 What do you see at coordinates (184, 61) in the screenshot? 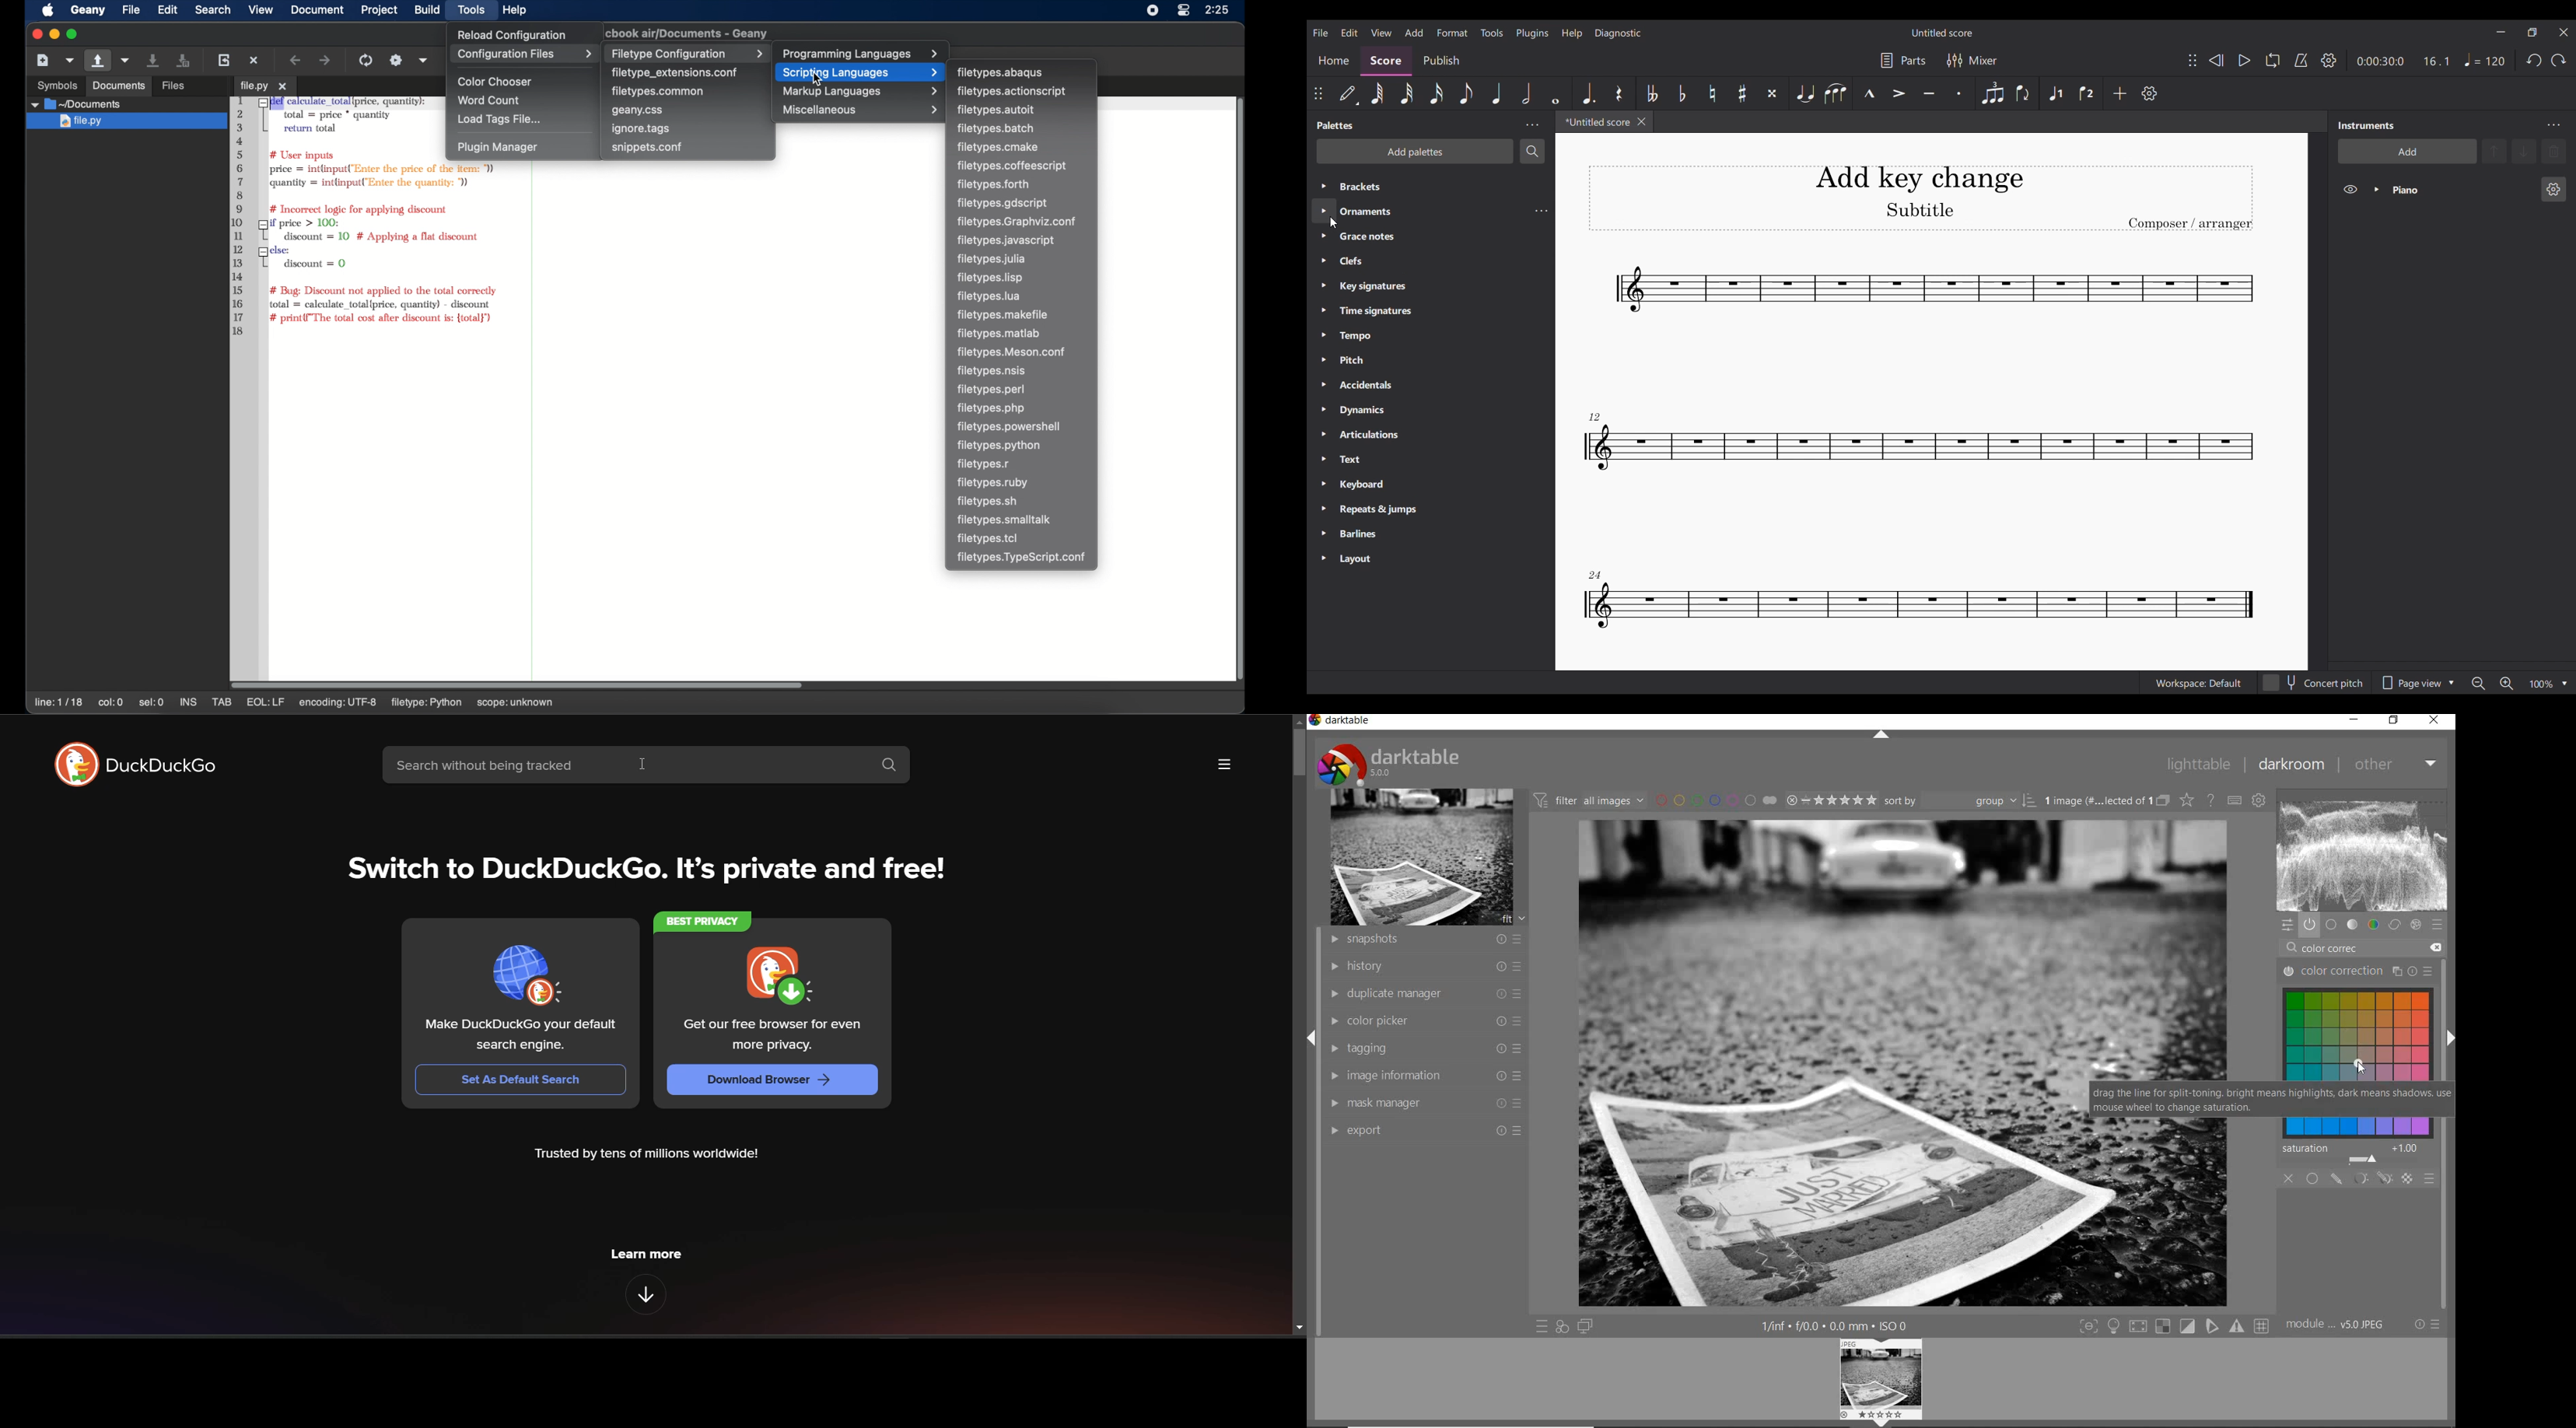
I see `save all files` at bounding box center [184, 61].